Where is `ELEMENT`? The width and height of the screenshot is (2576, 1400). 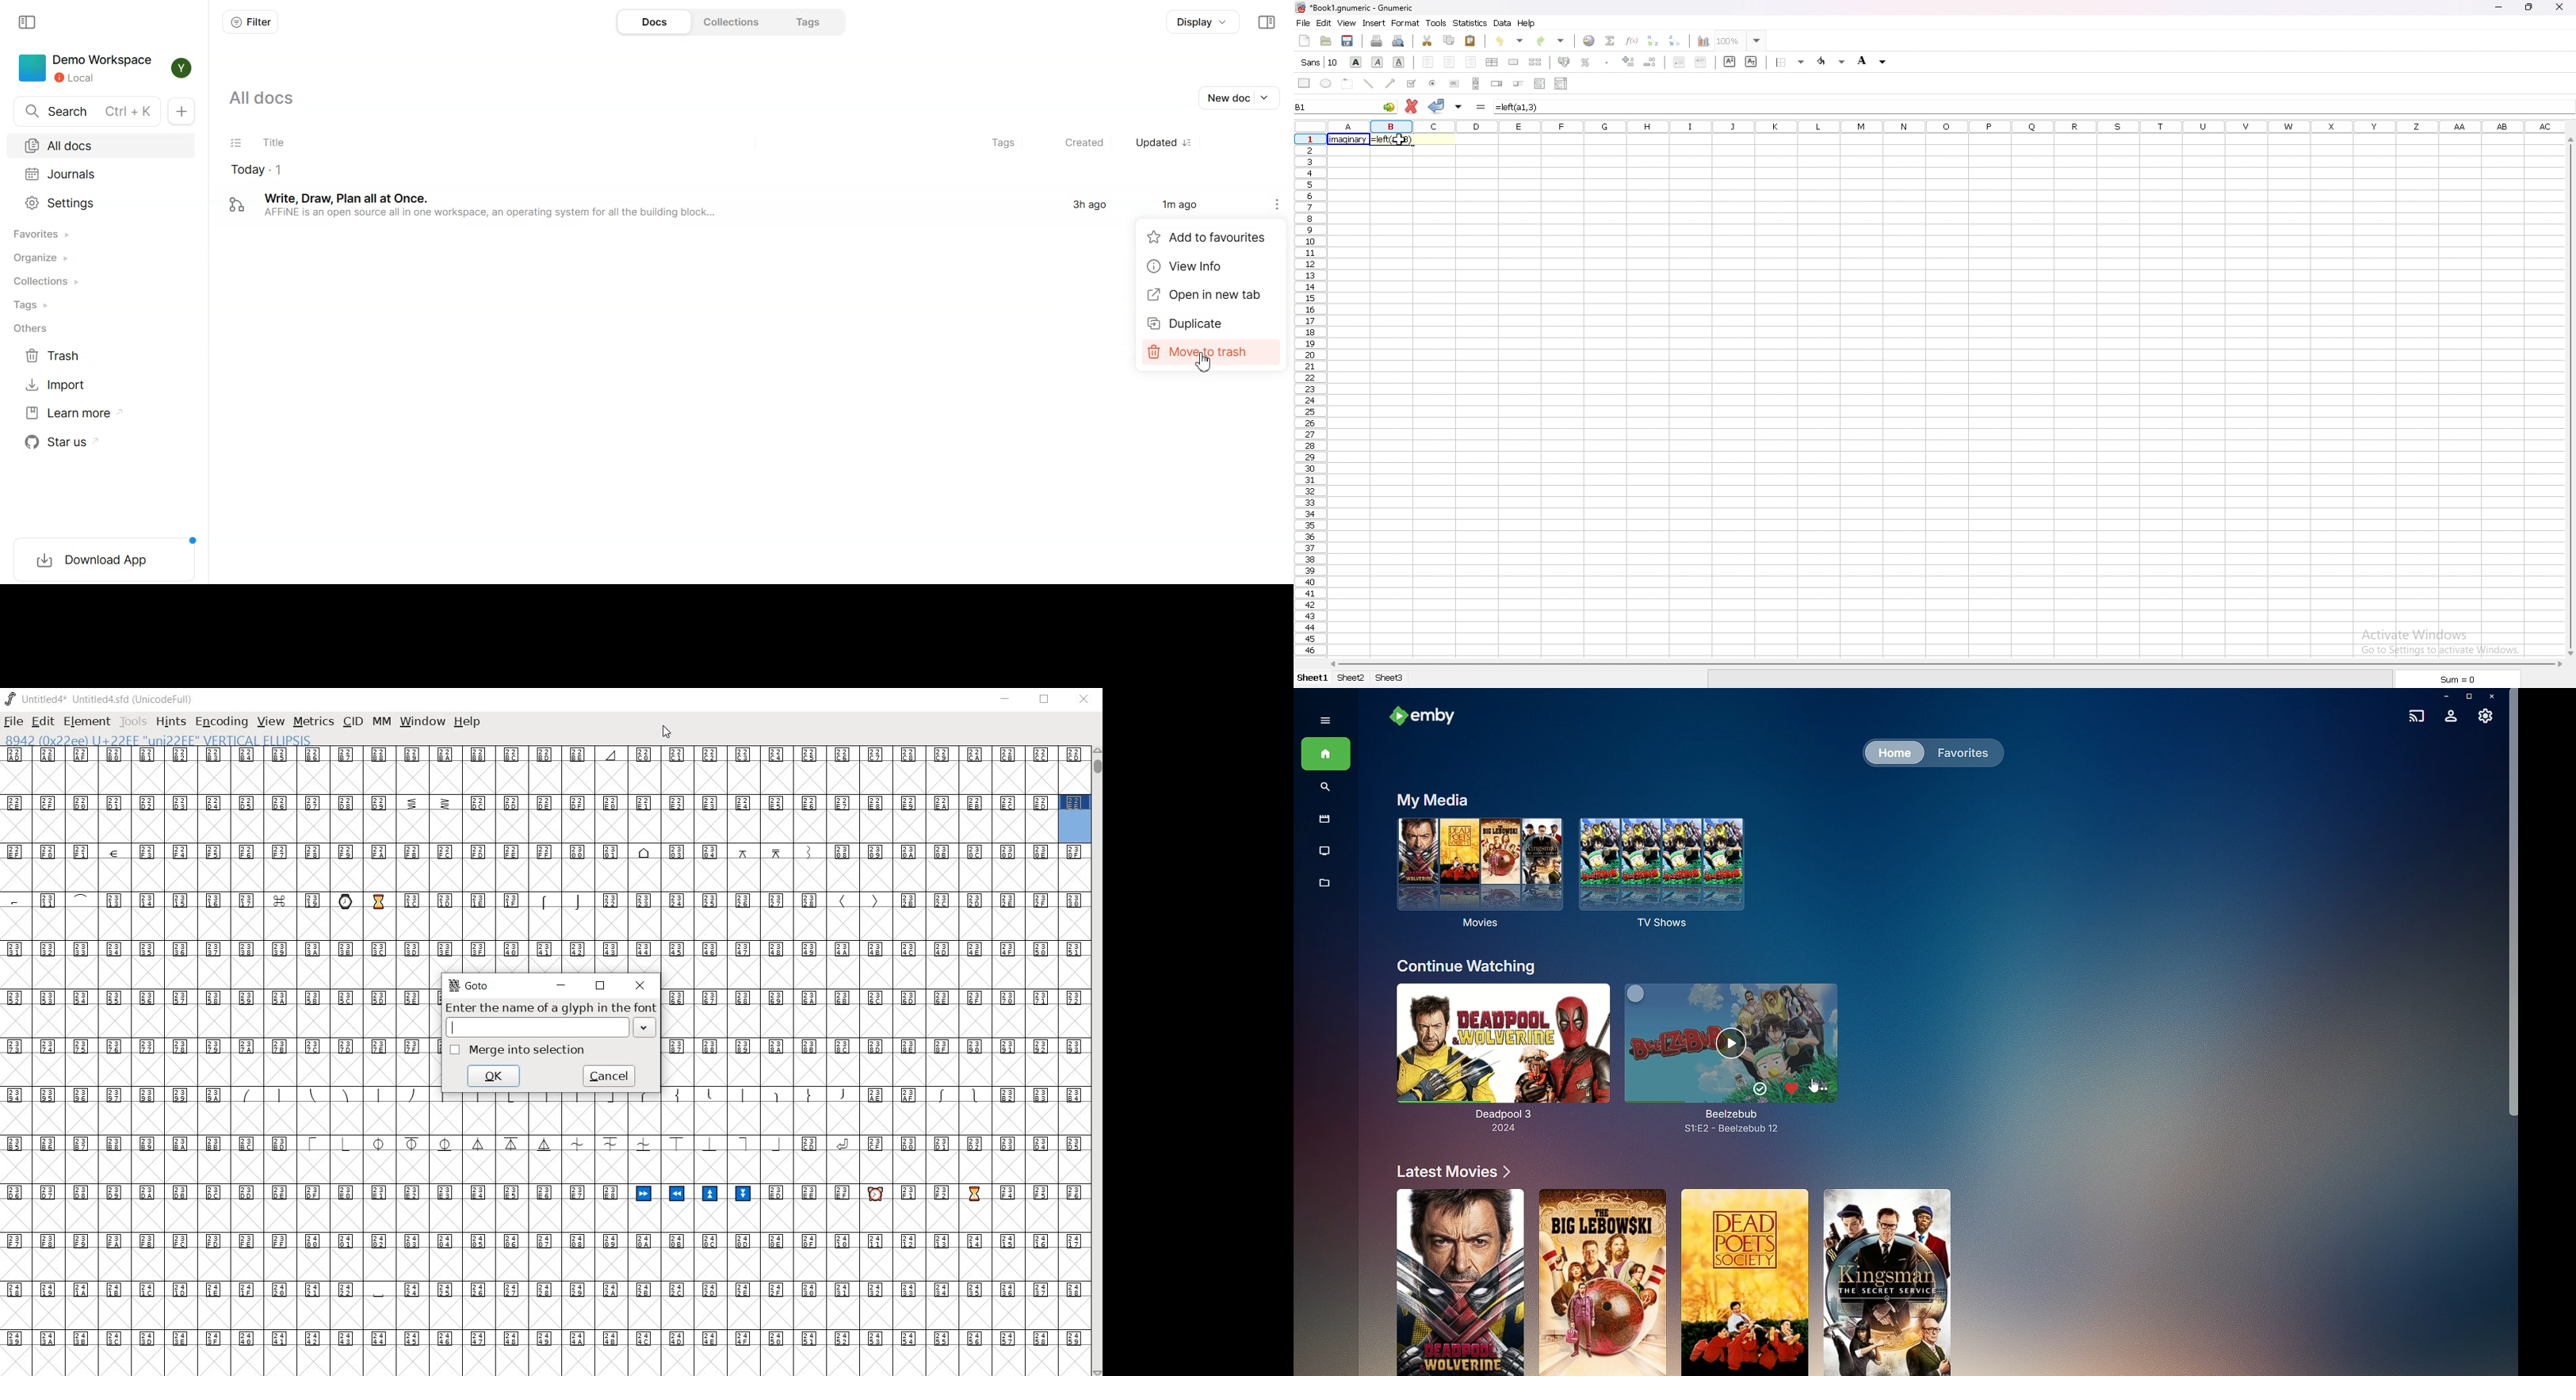 ELEMENT is located at coordinates (87, 721).